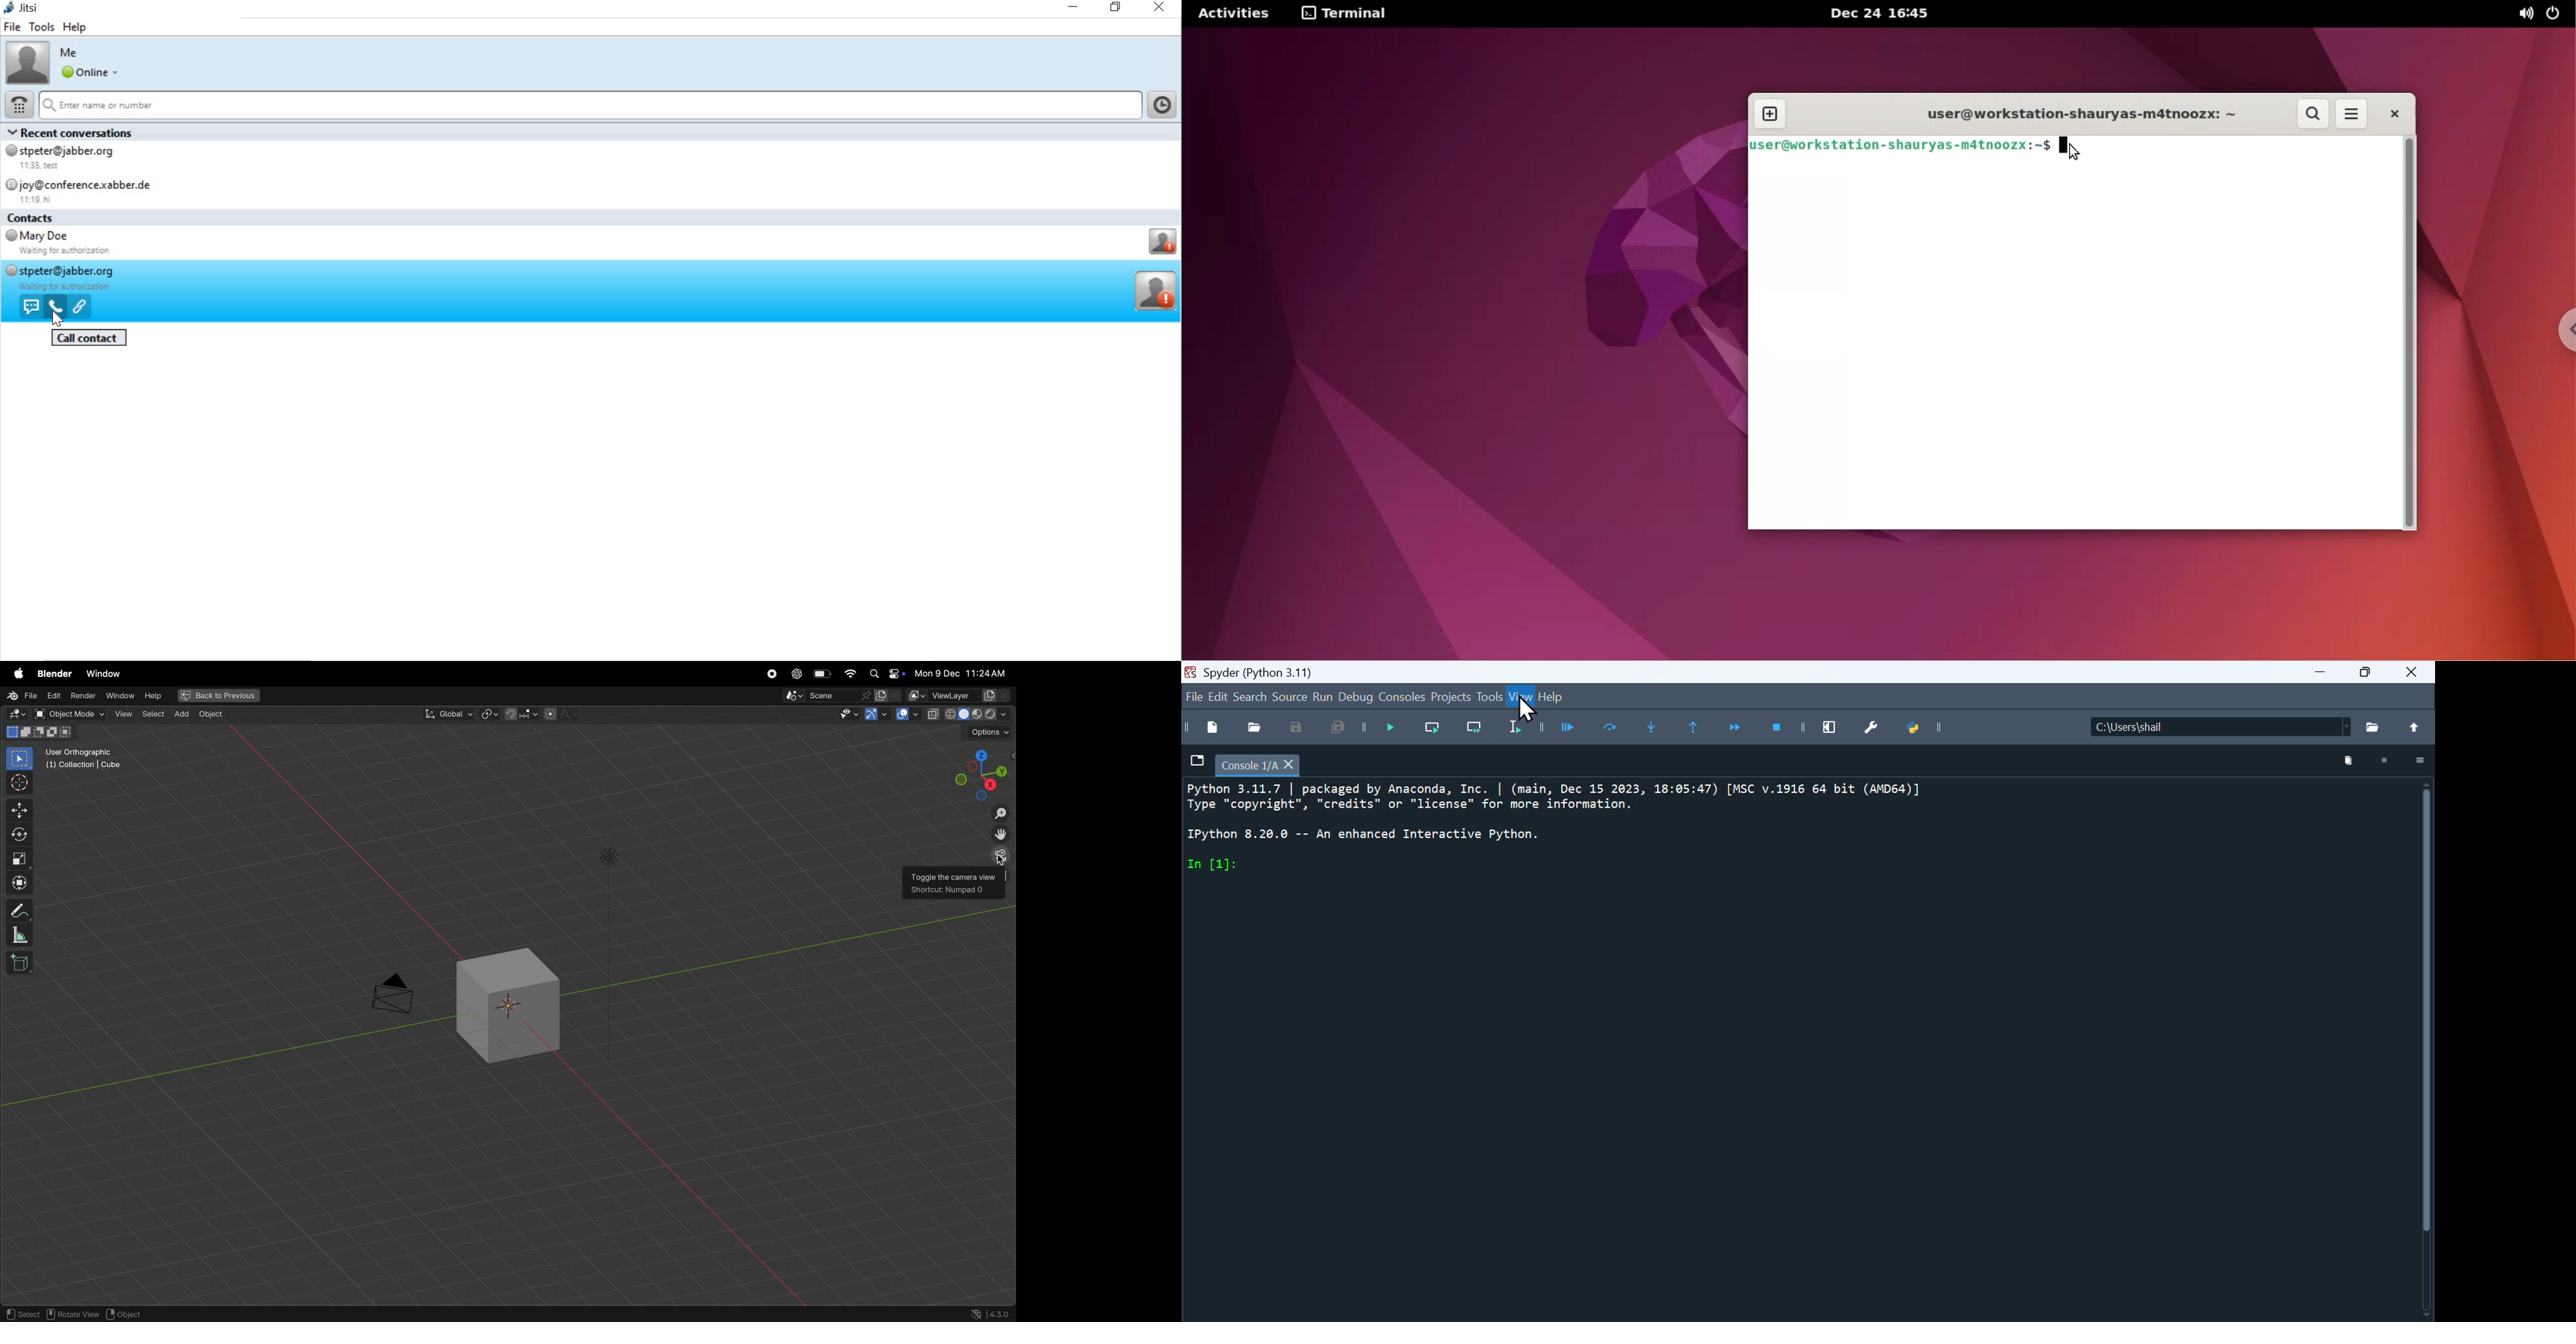 This screenshot has height=1344, width=2576. I want to click on object mode, so click(66, 713).